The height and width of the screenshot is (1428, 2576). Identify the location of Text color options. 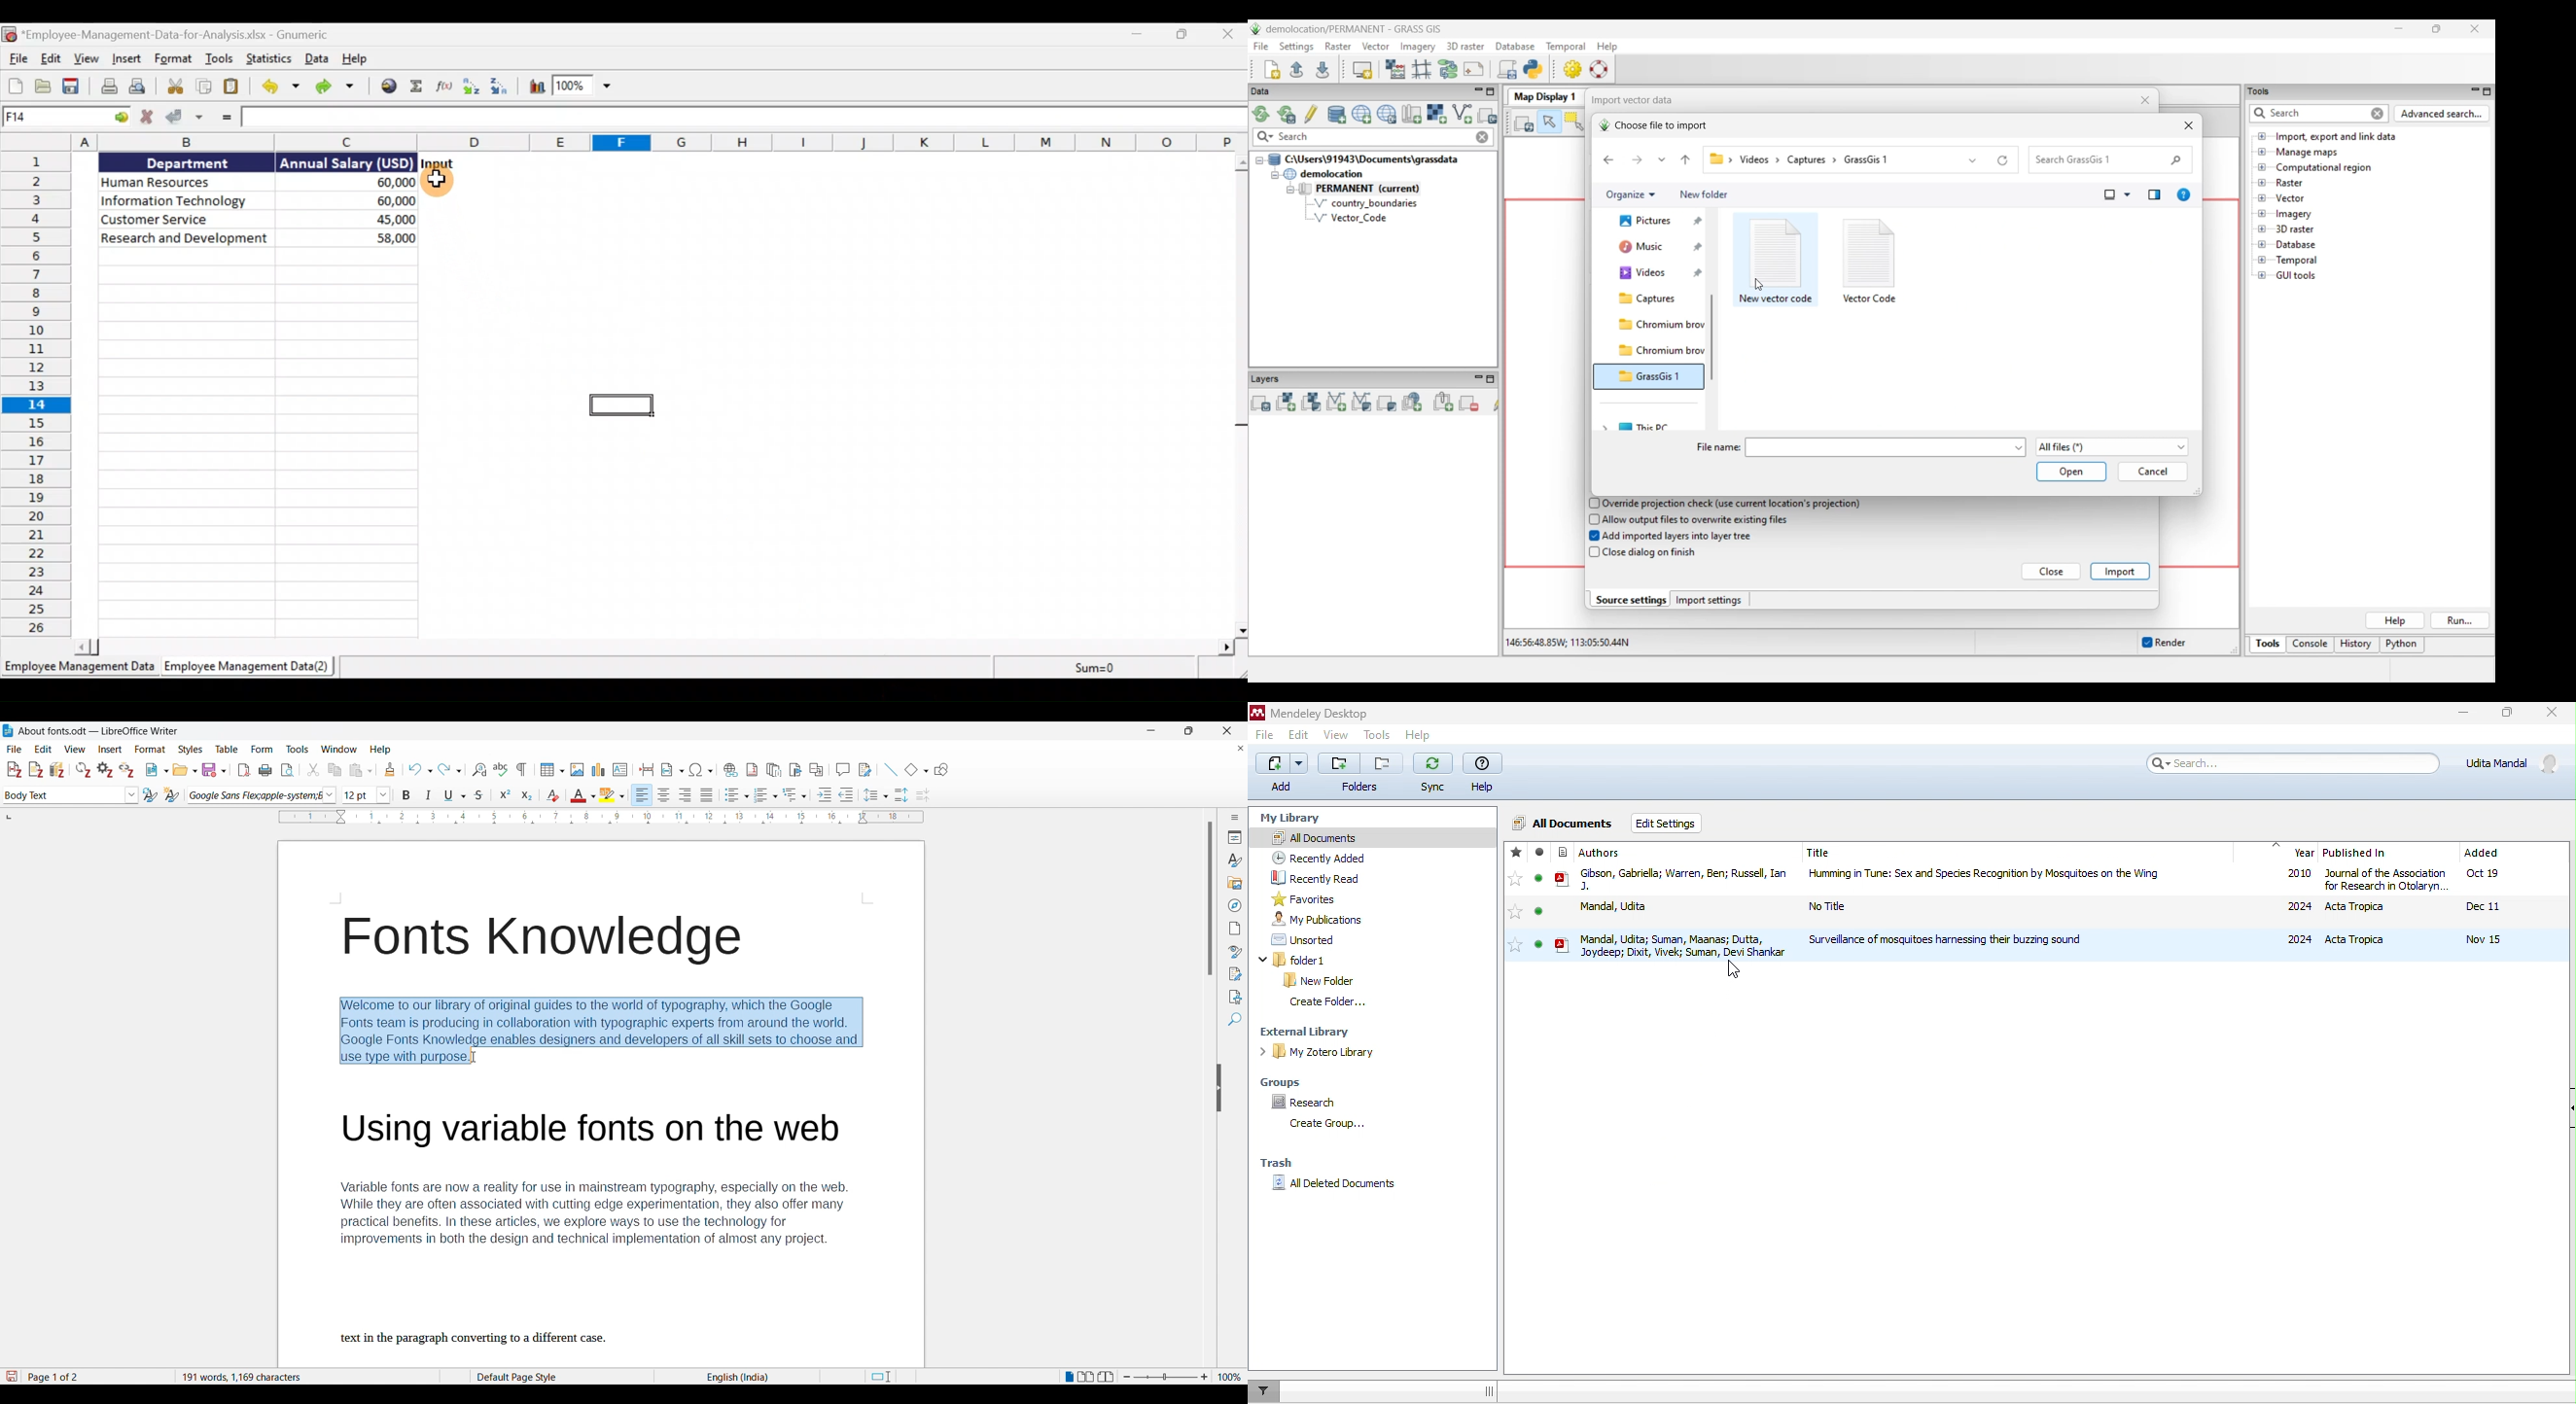
(584, 795).